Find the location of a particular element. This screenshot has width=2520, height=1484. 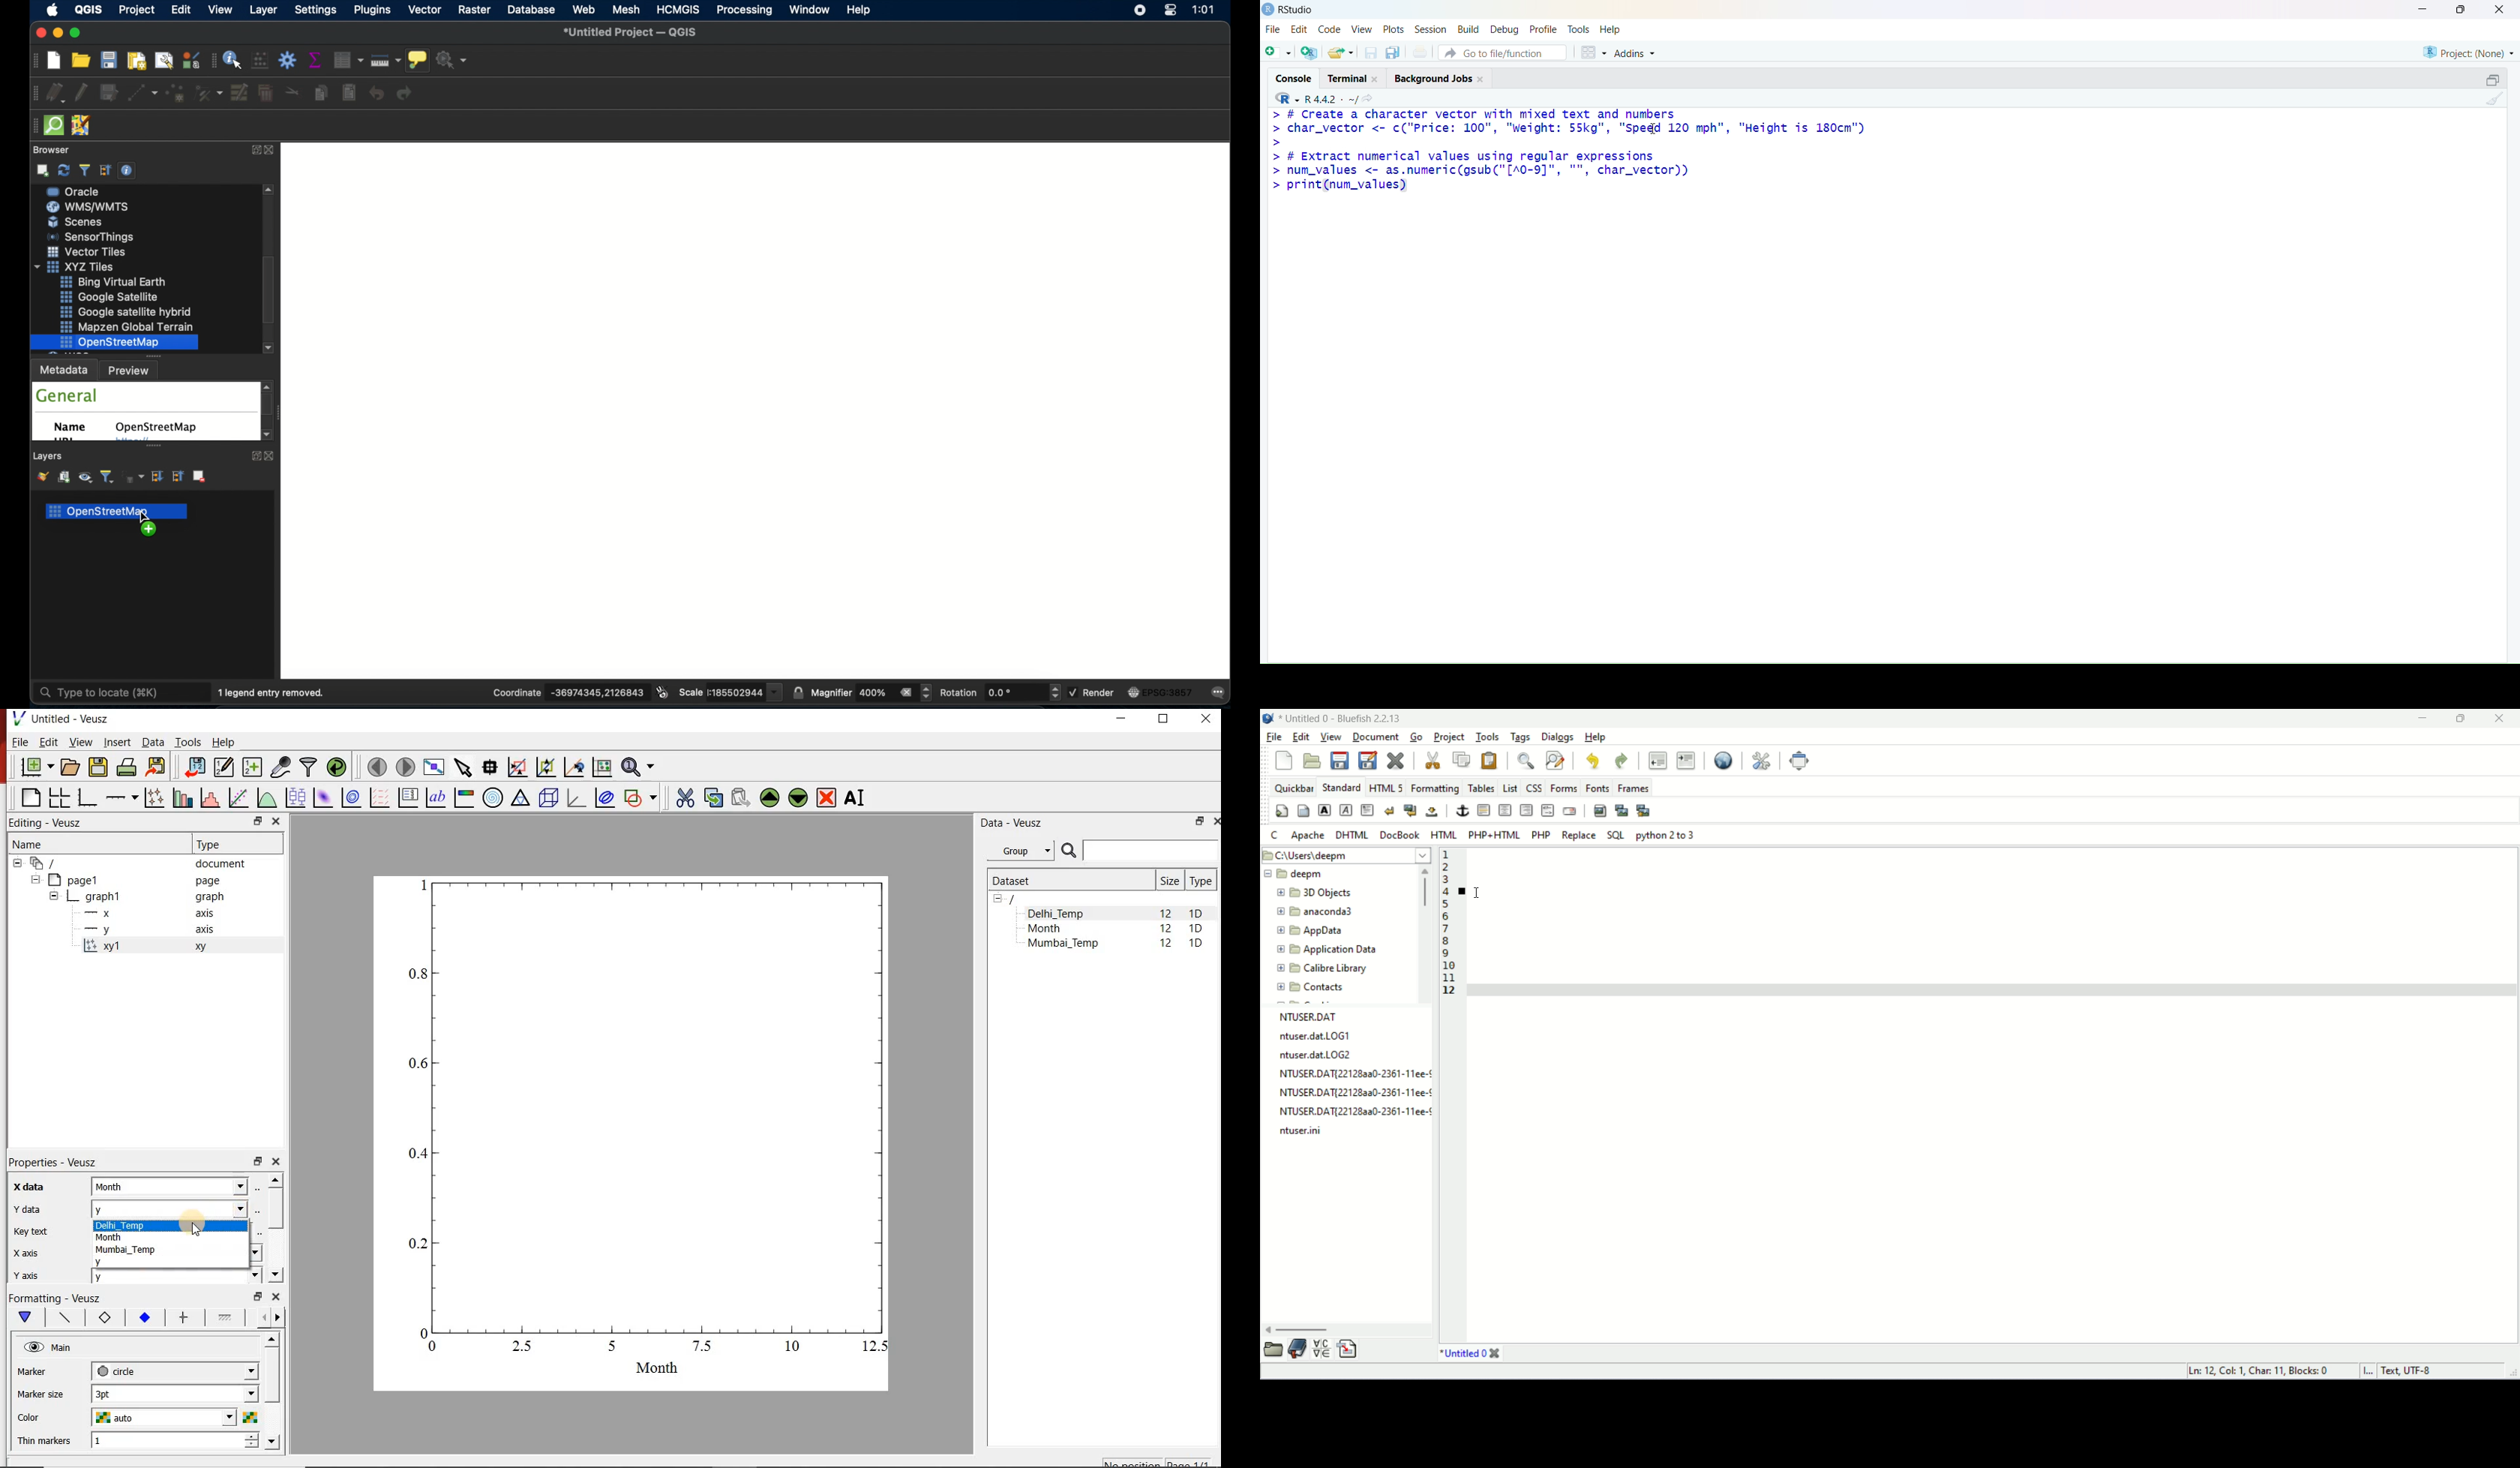

documentation is located at coordinates (1296, 1348).